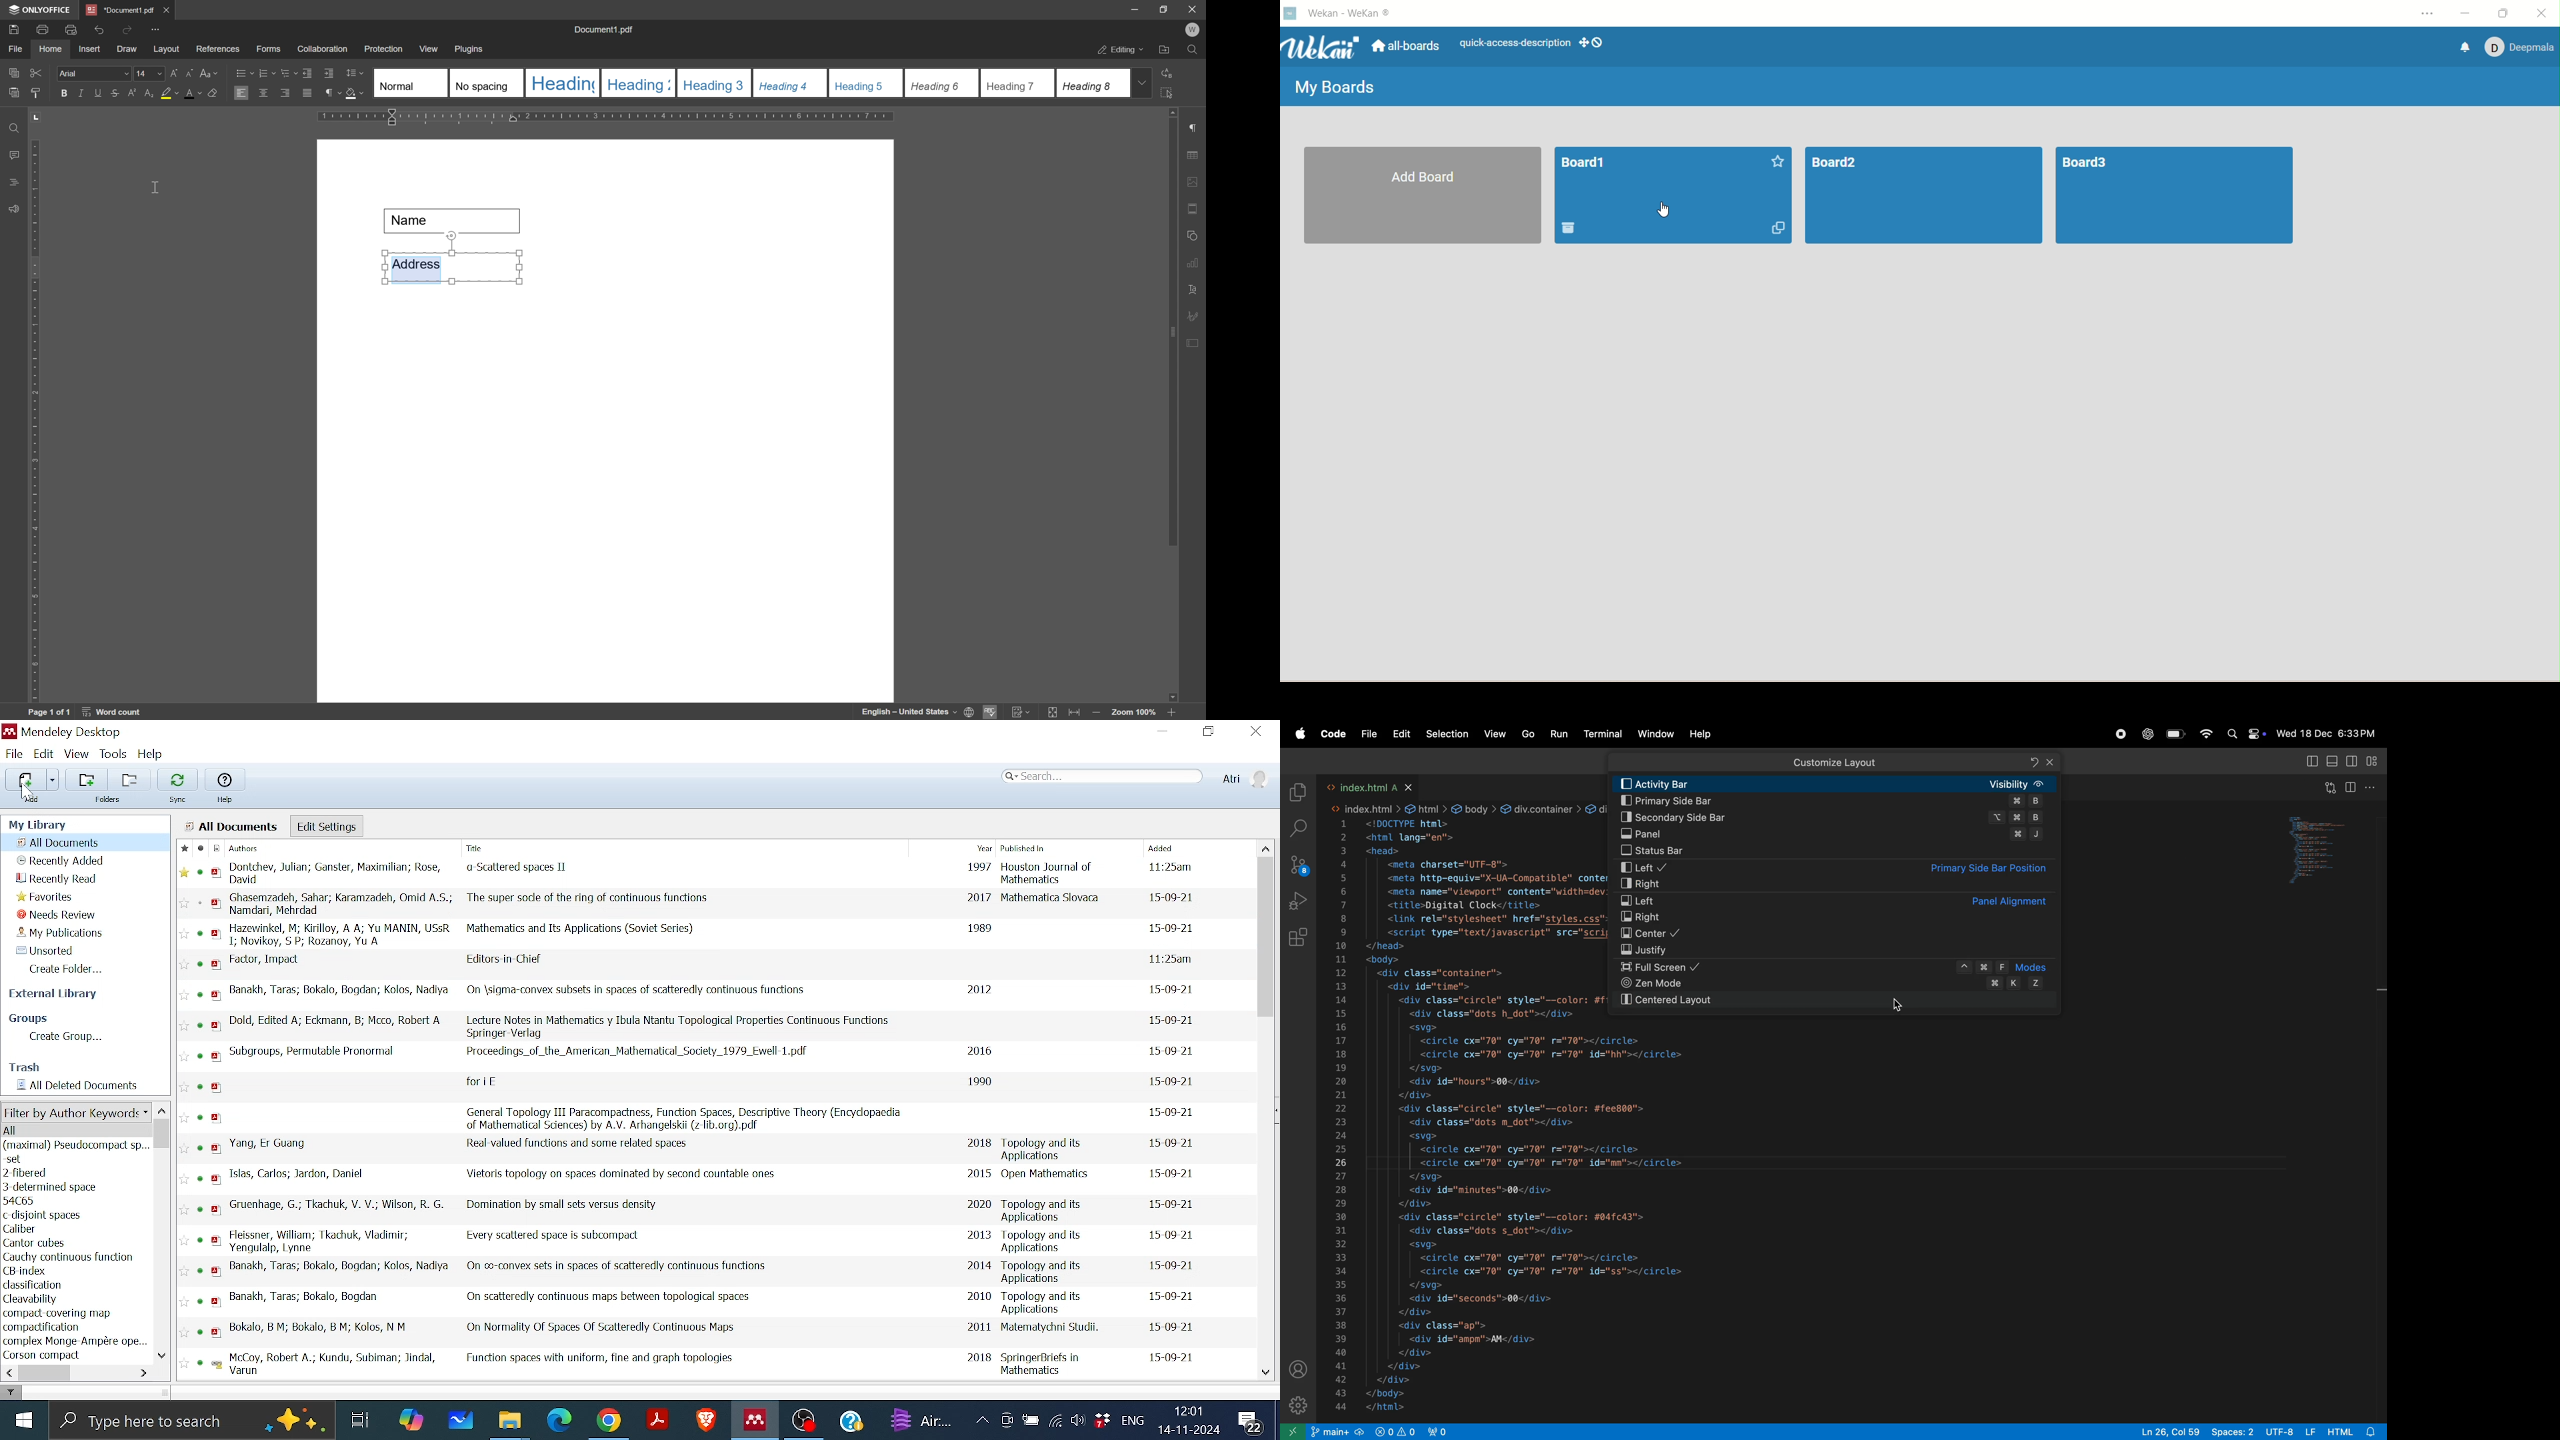 Image resolution: width=2576 pixels, height=1456 pixels. I want to click on find, so click(1195, 52).